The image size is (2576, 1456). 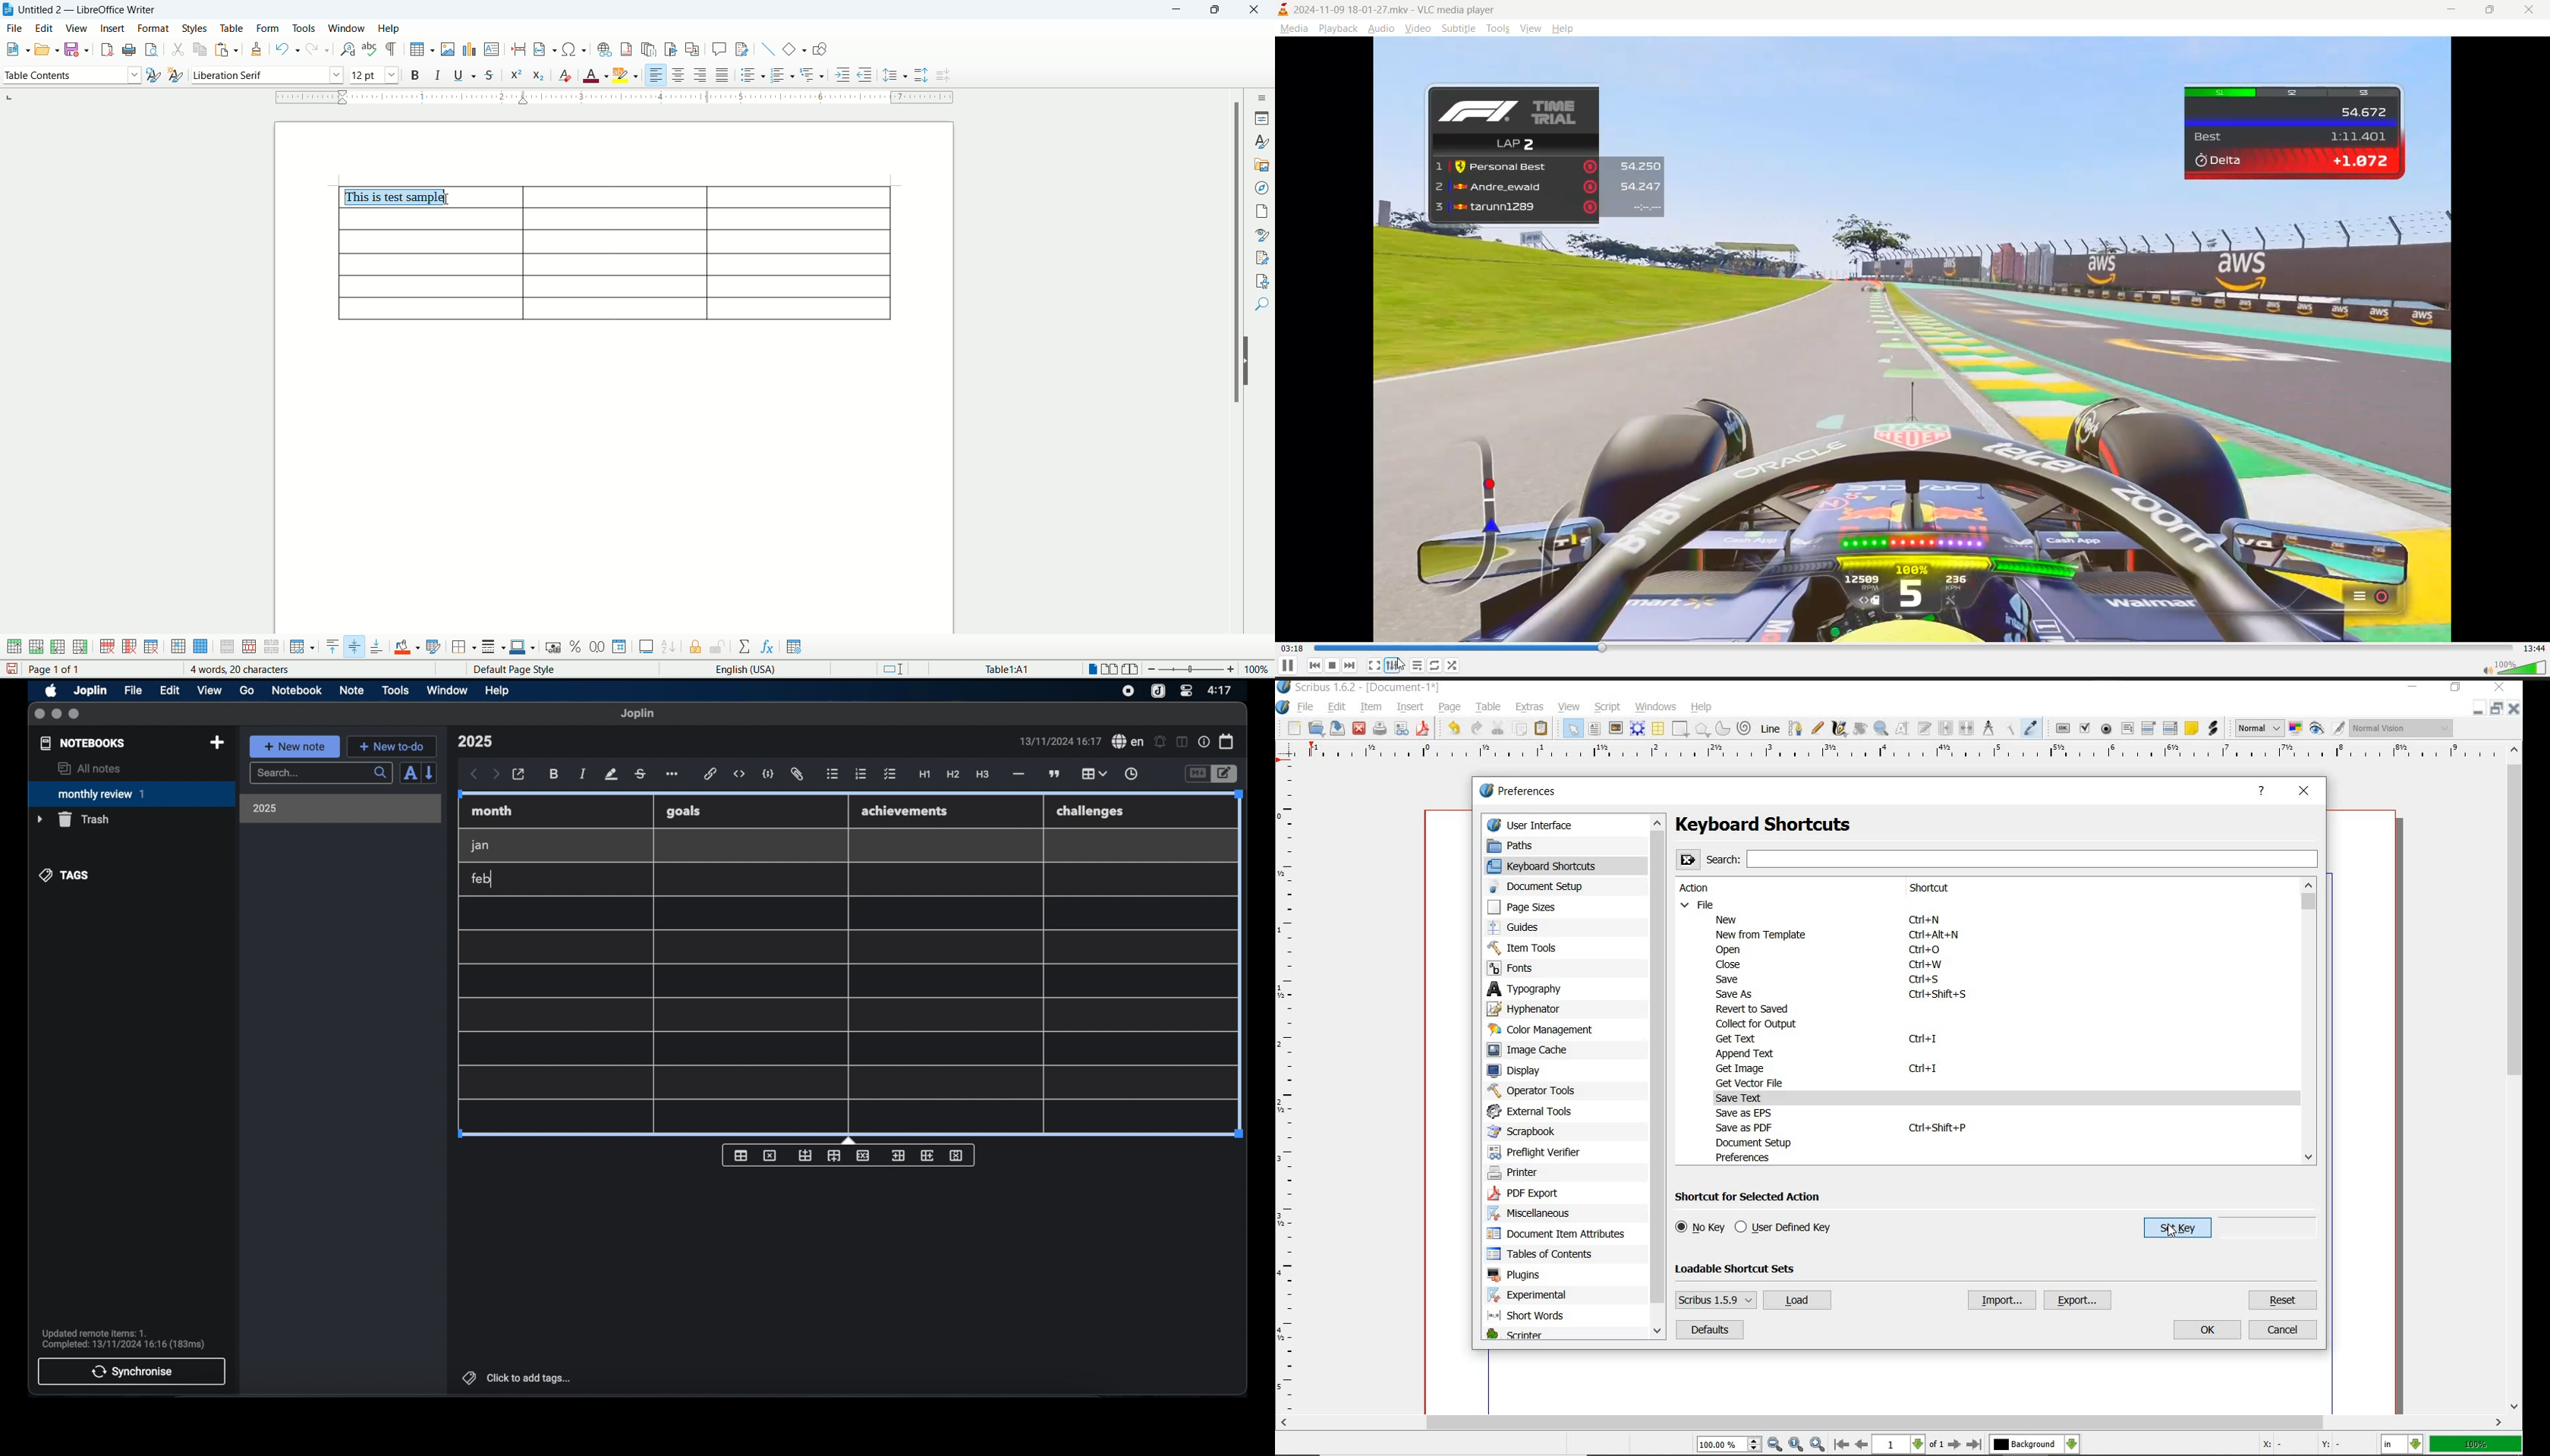 What do you see at coordinates (1533, 907) in the screenshot?
I see `page sizes` at bounding box center [1533, 907].